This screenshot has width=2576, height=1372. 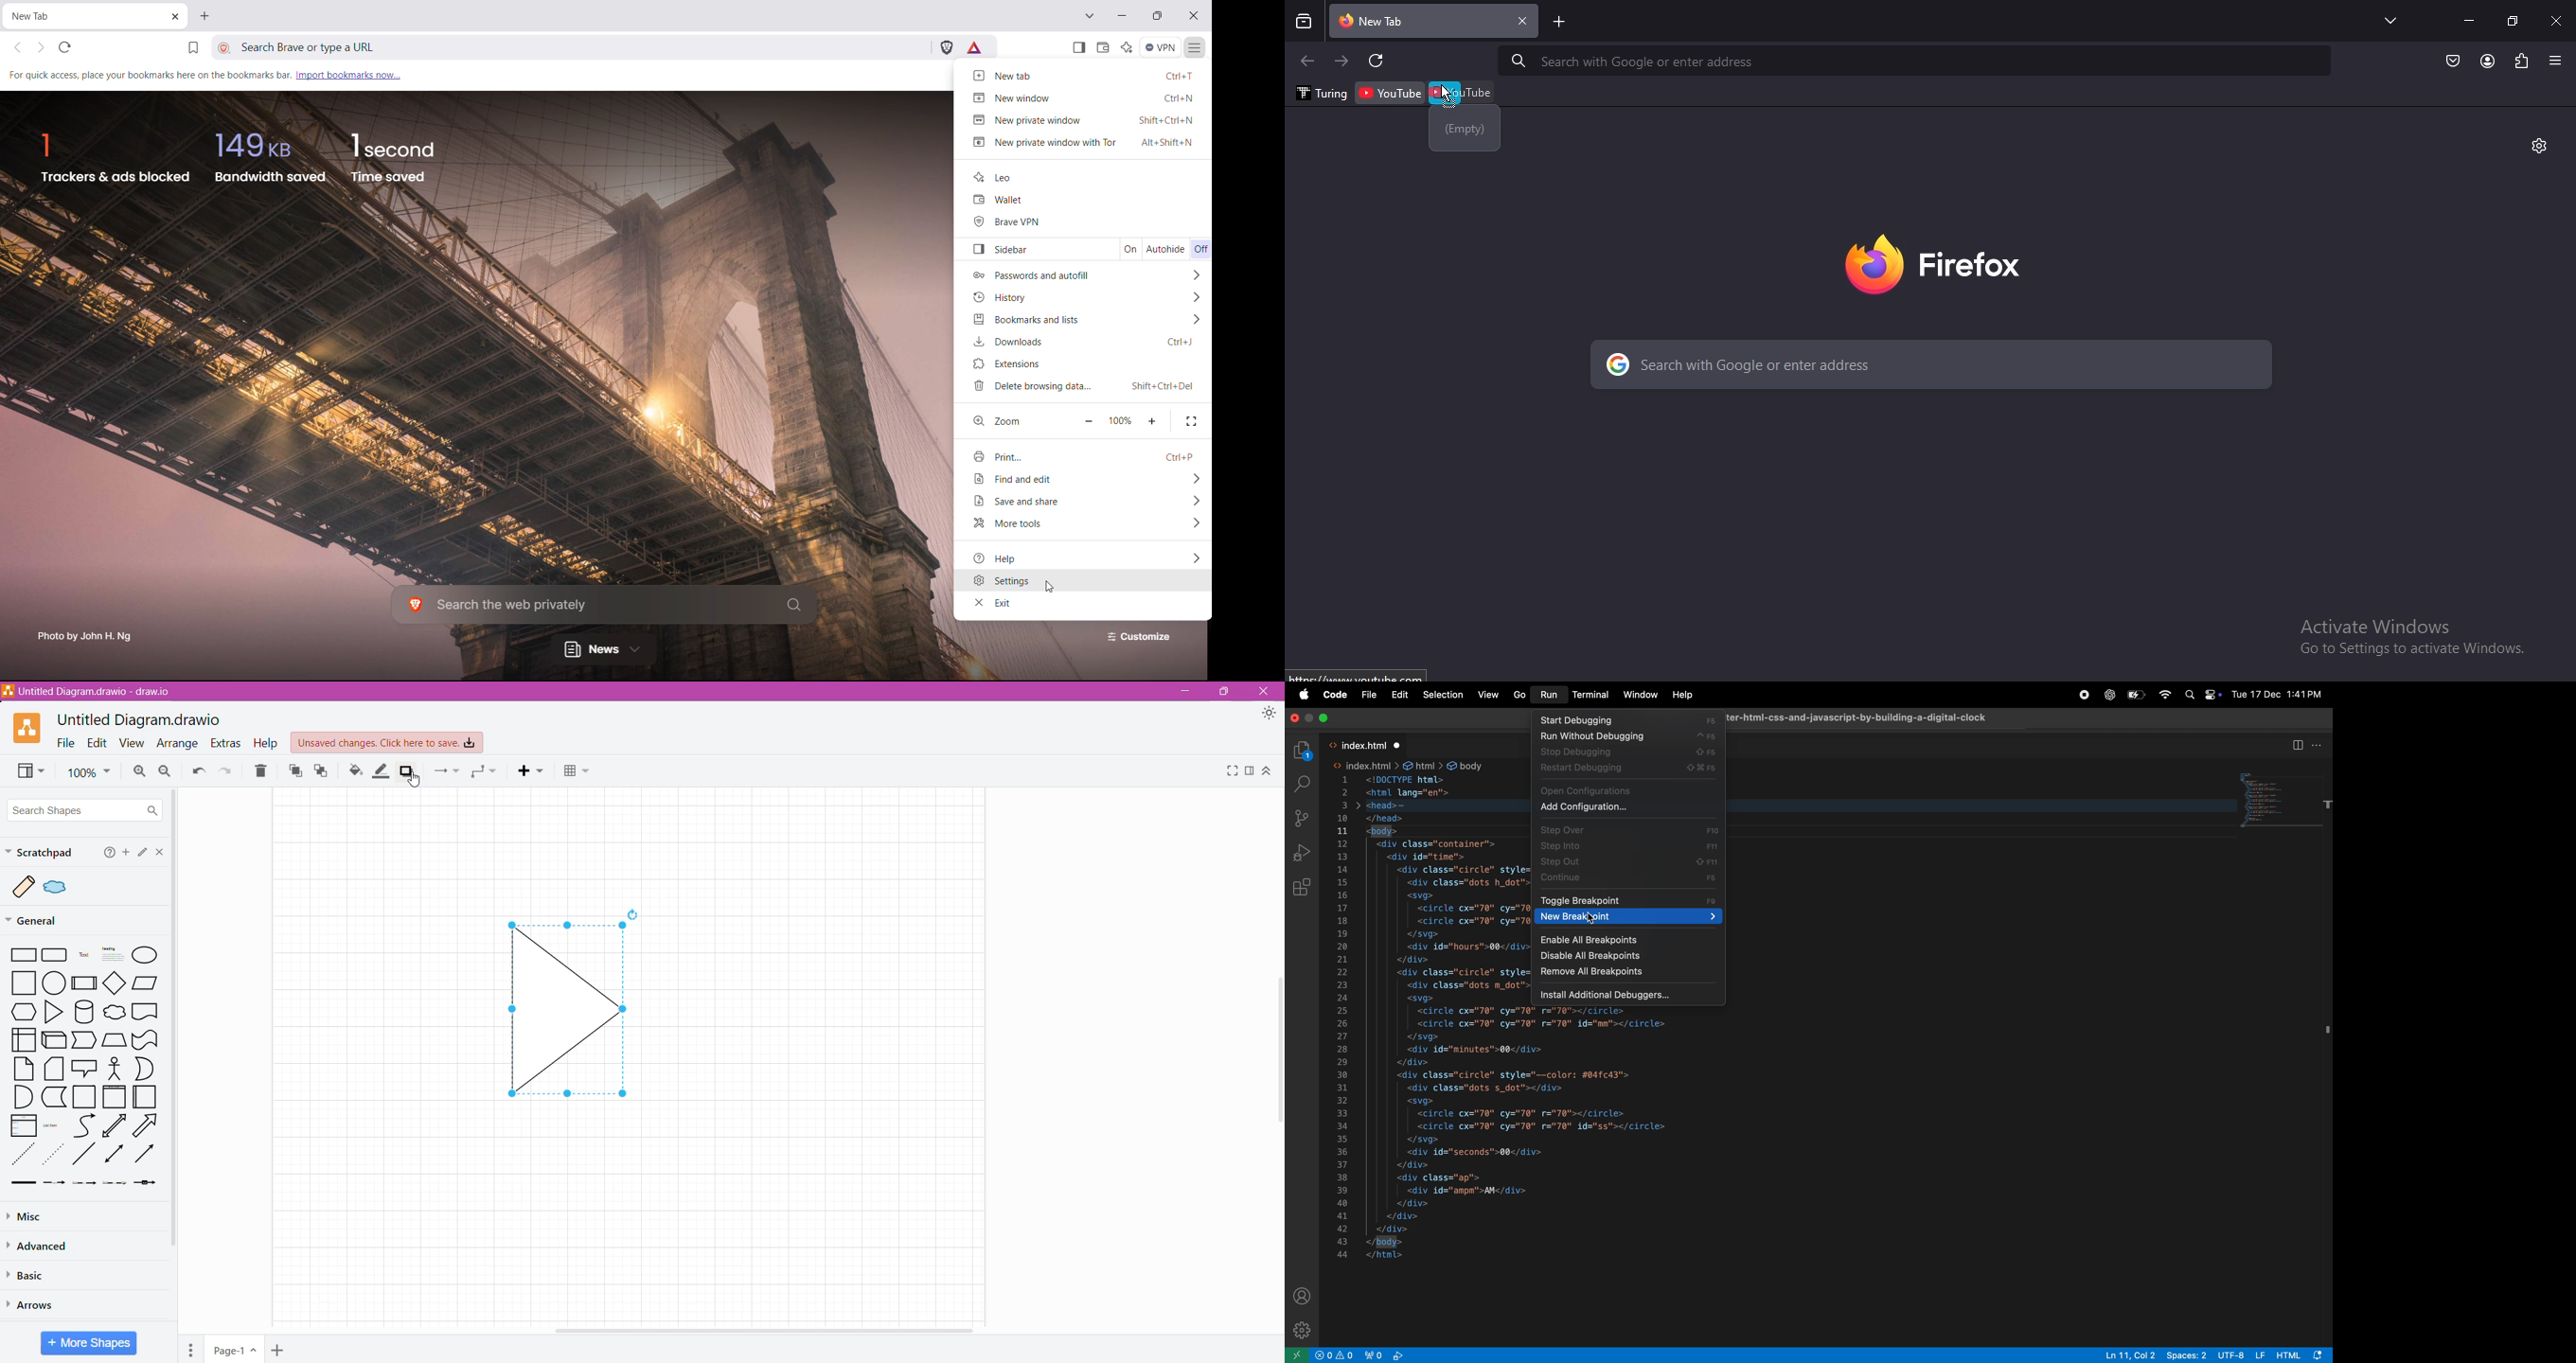 I want to click on firebox, so click(x=1931, y=261).